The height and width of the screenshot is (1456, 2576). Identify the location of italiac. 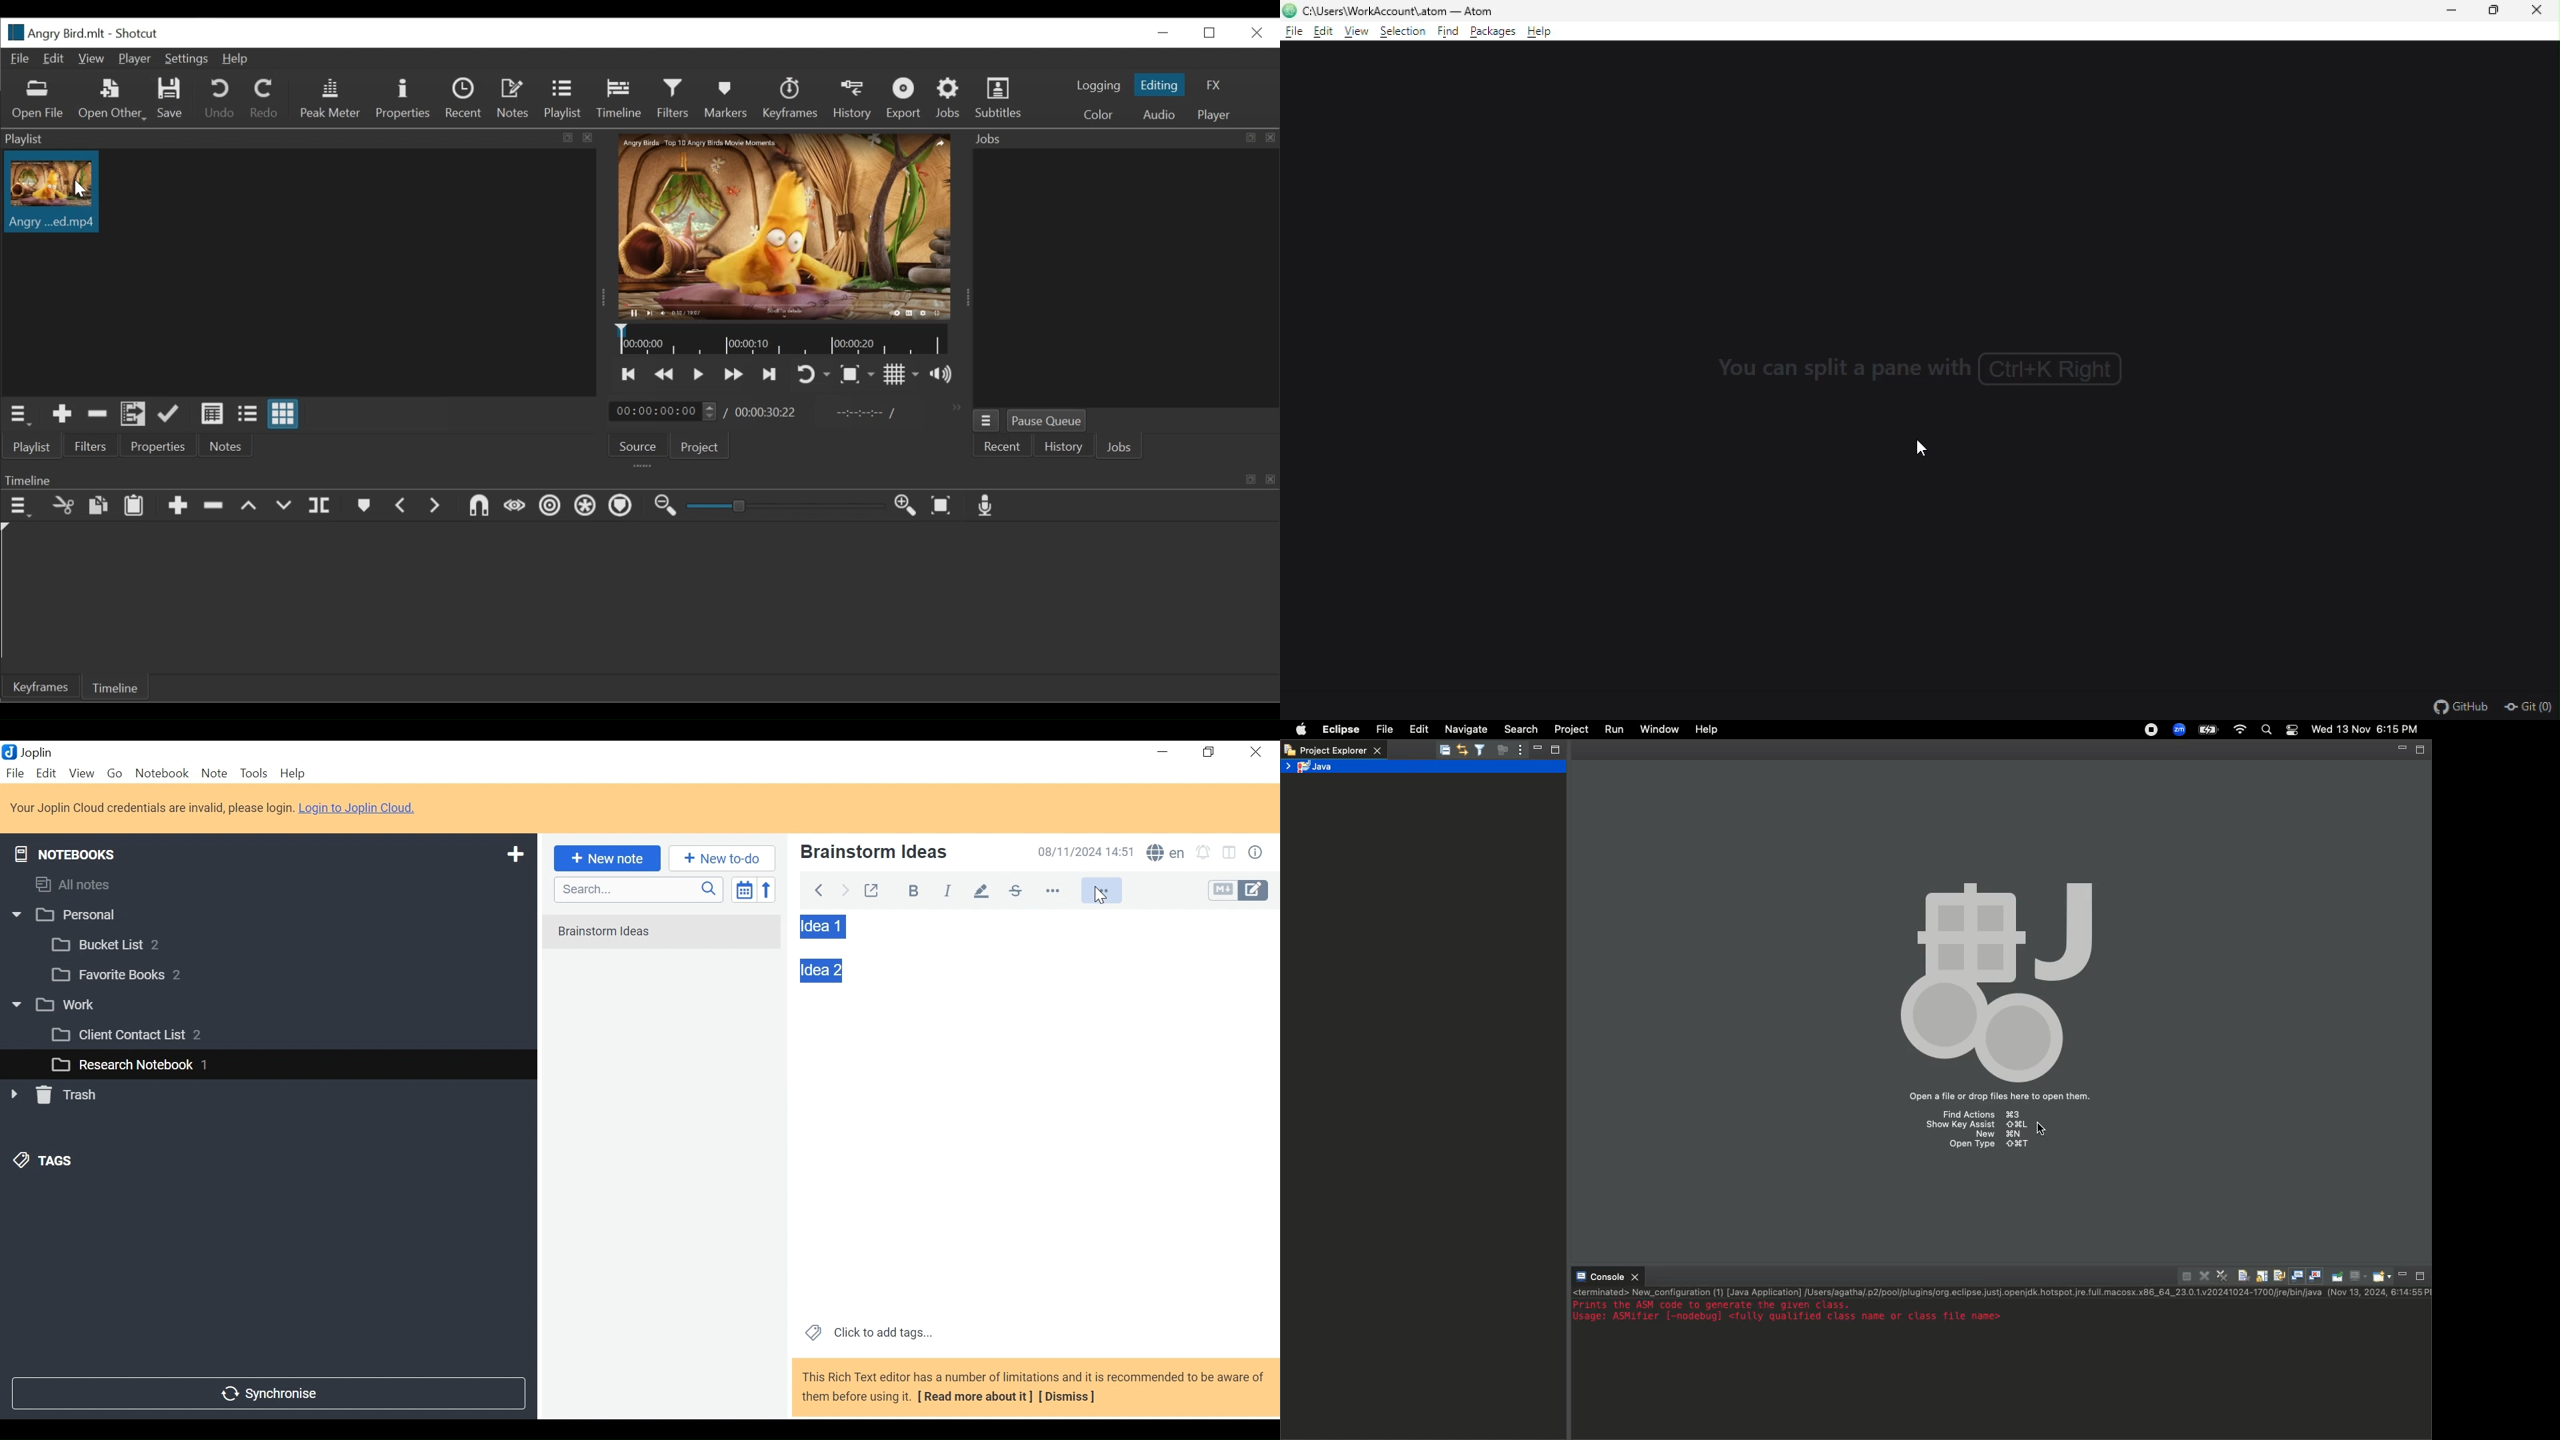
(949, 890).